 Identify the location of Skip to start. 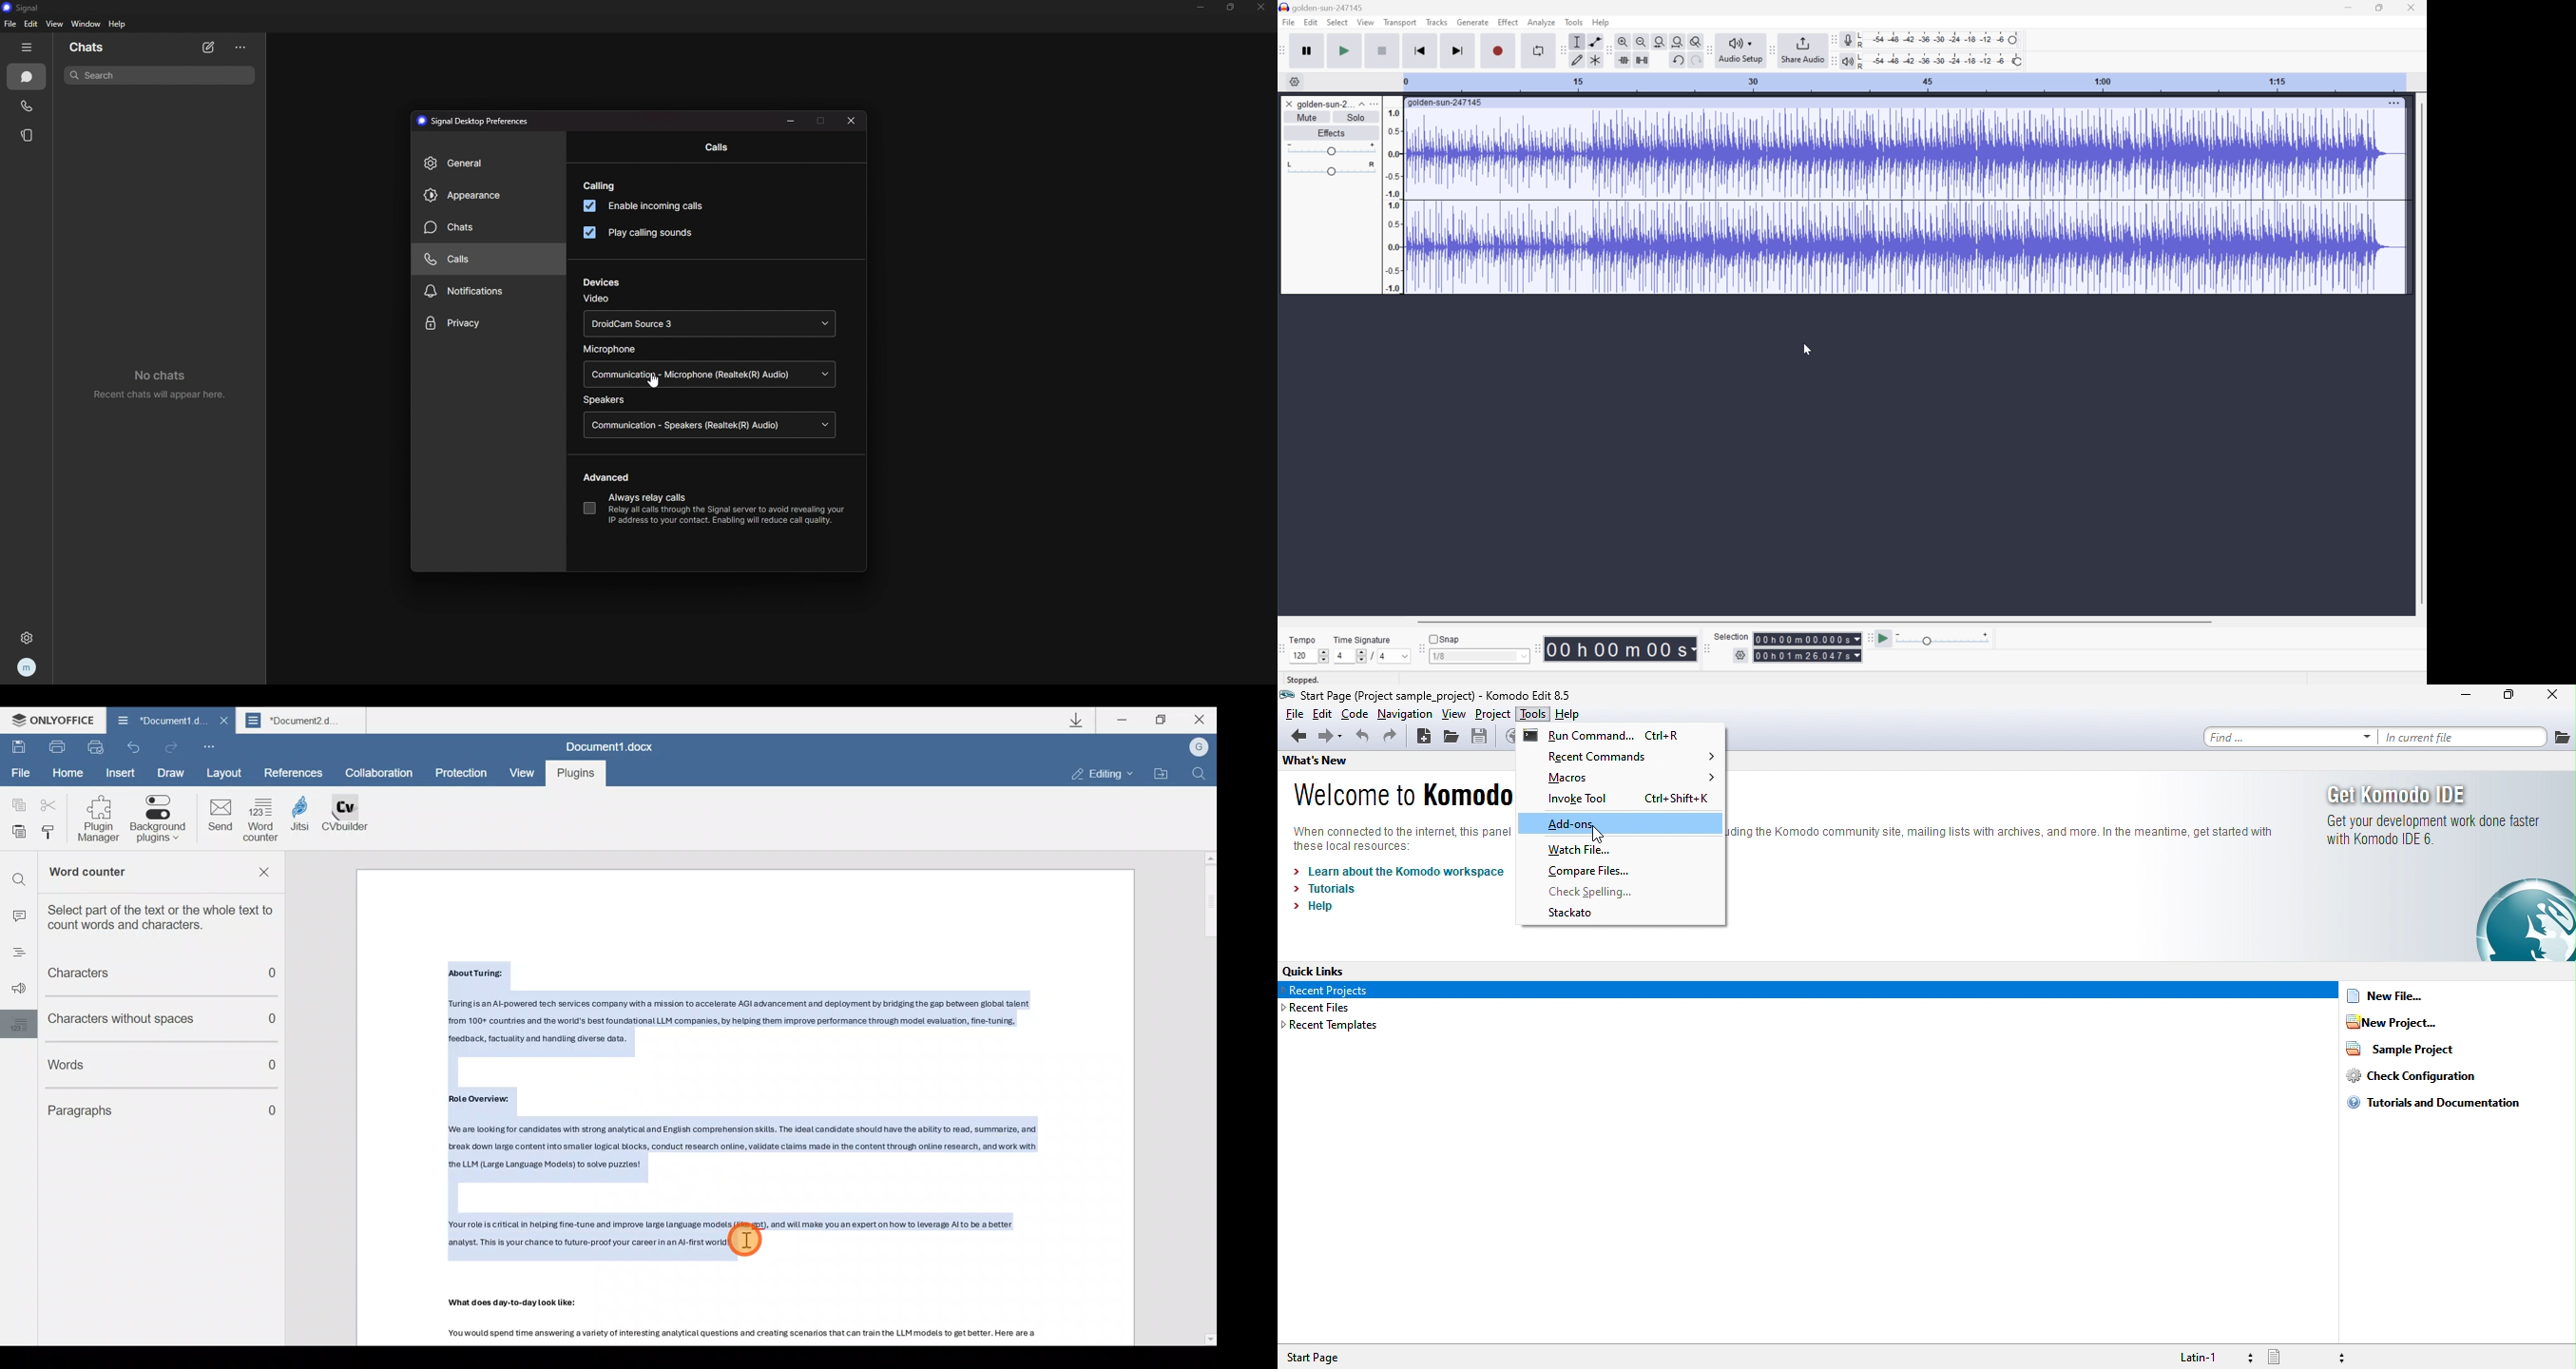
(1420, 50).